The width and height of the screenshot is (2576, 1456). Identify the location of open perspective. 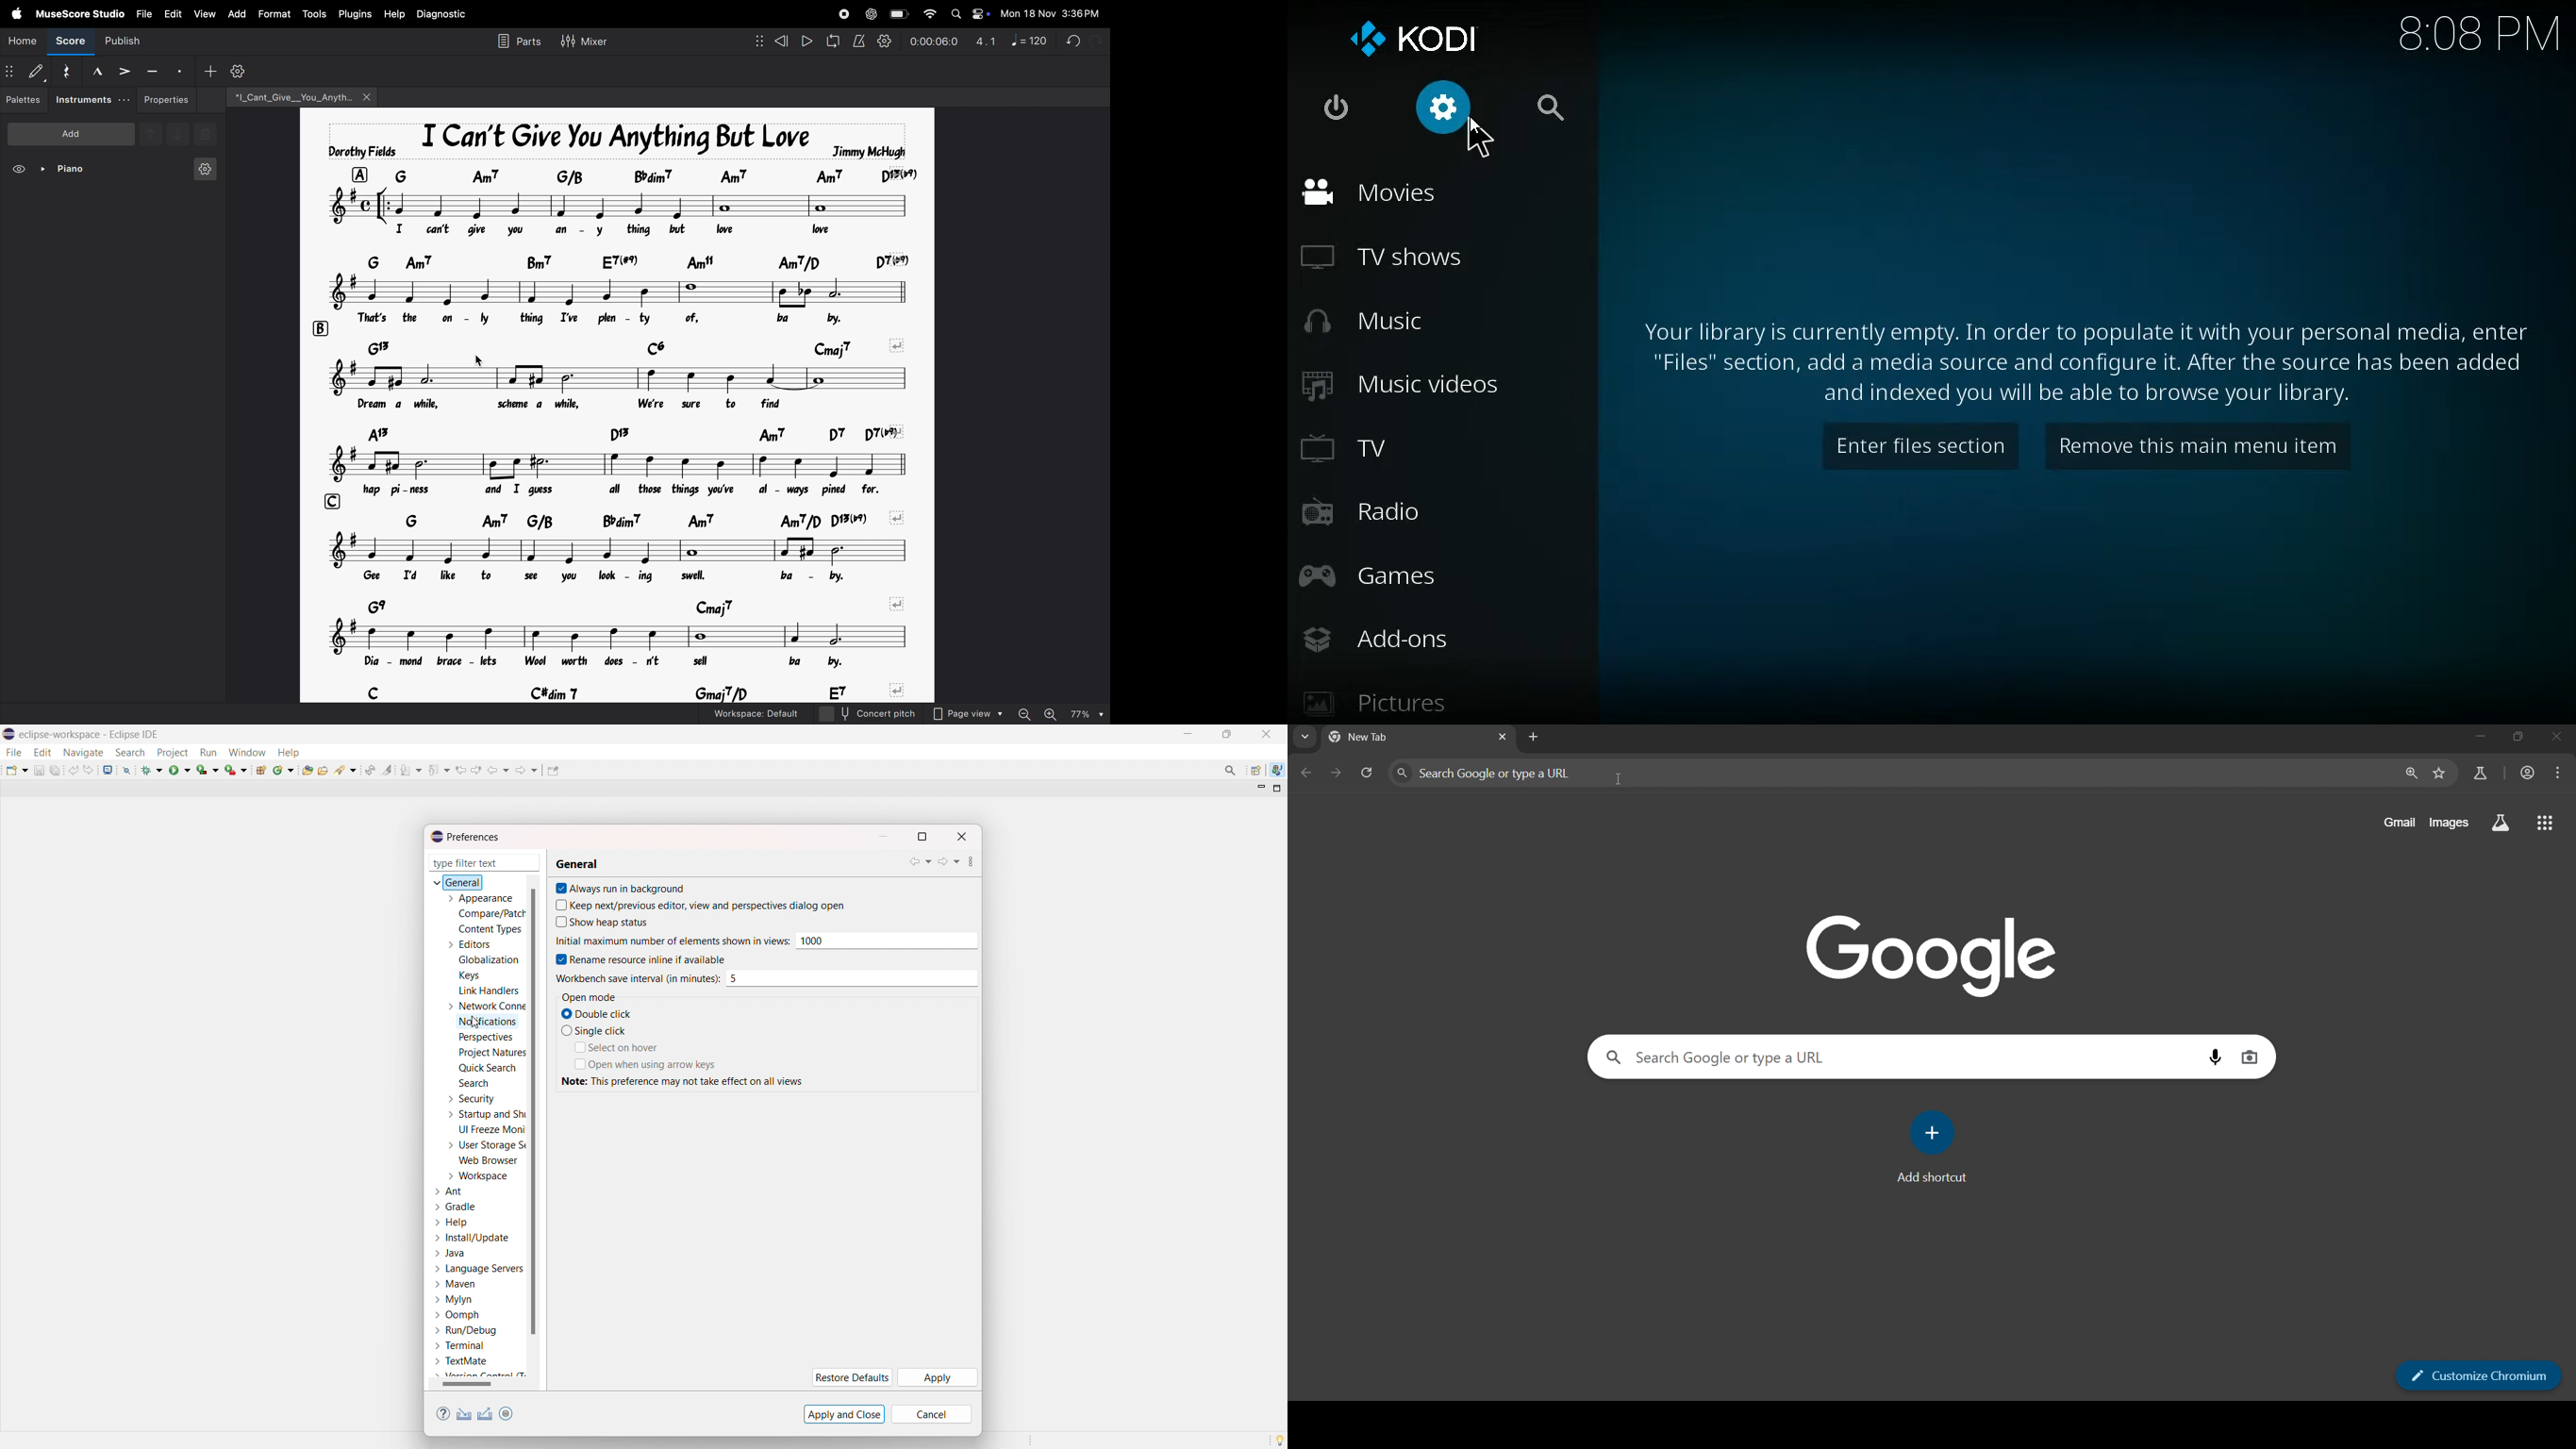
(1255, 771).